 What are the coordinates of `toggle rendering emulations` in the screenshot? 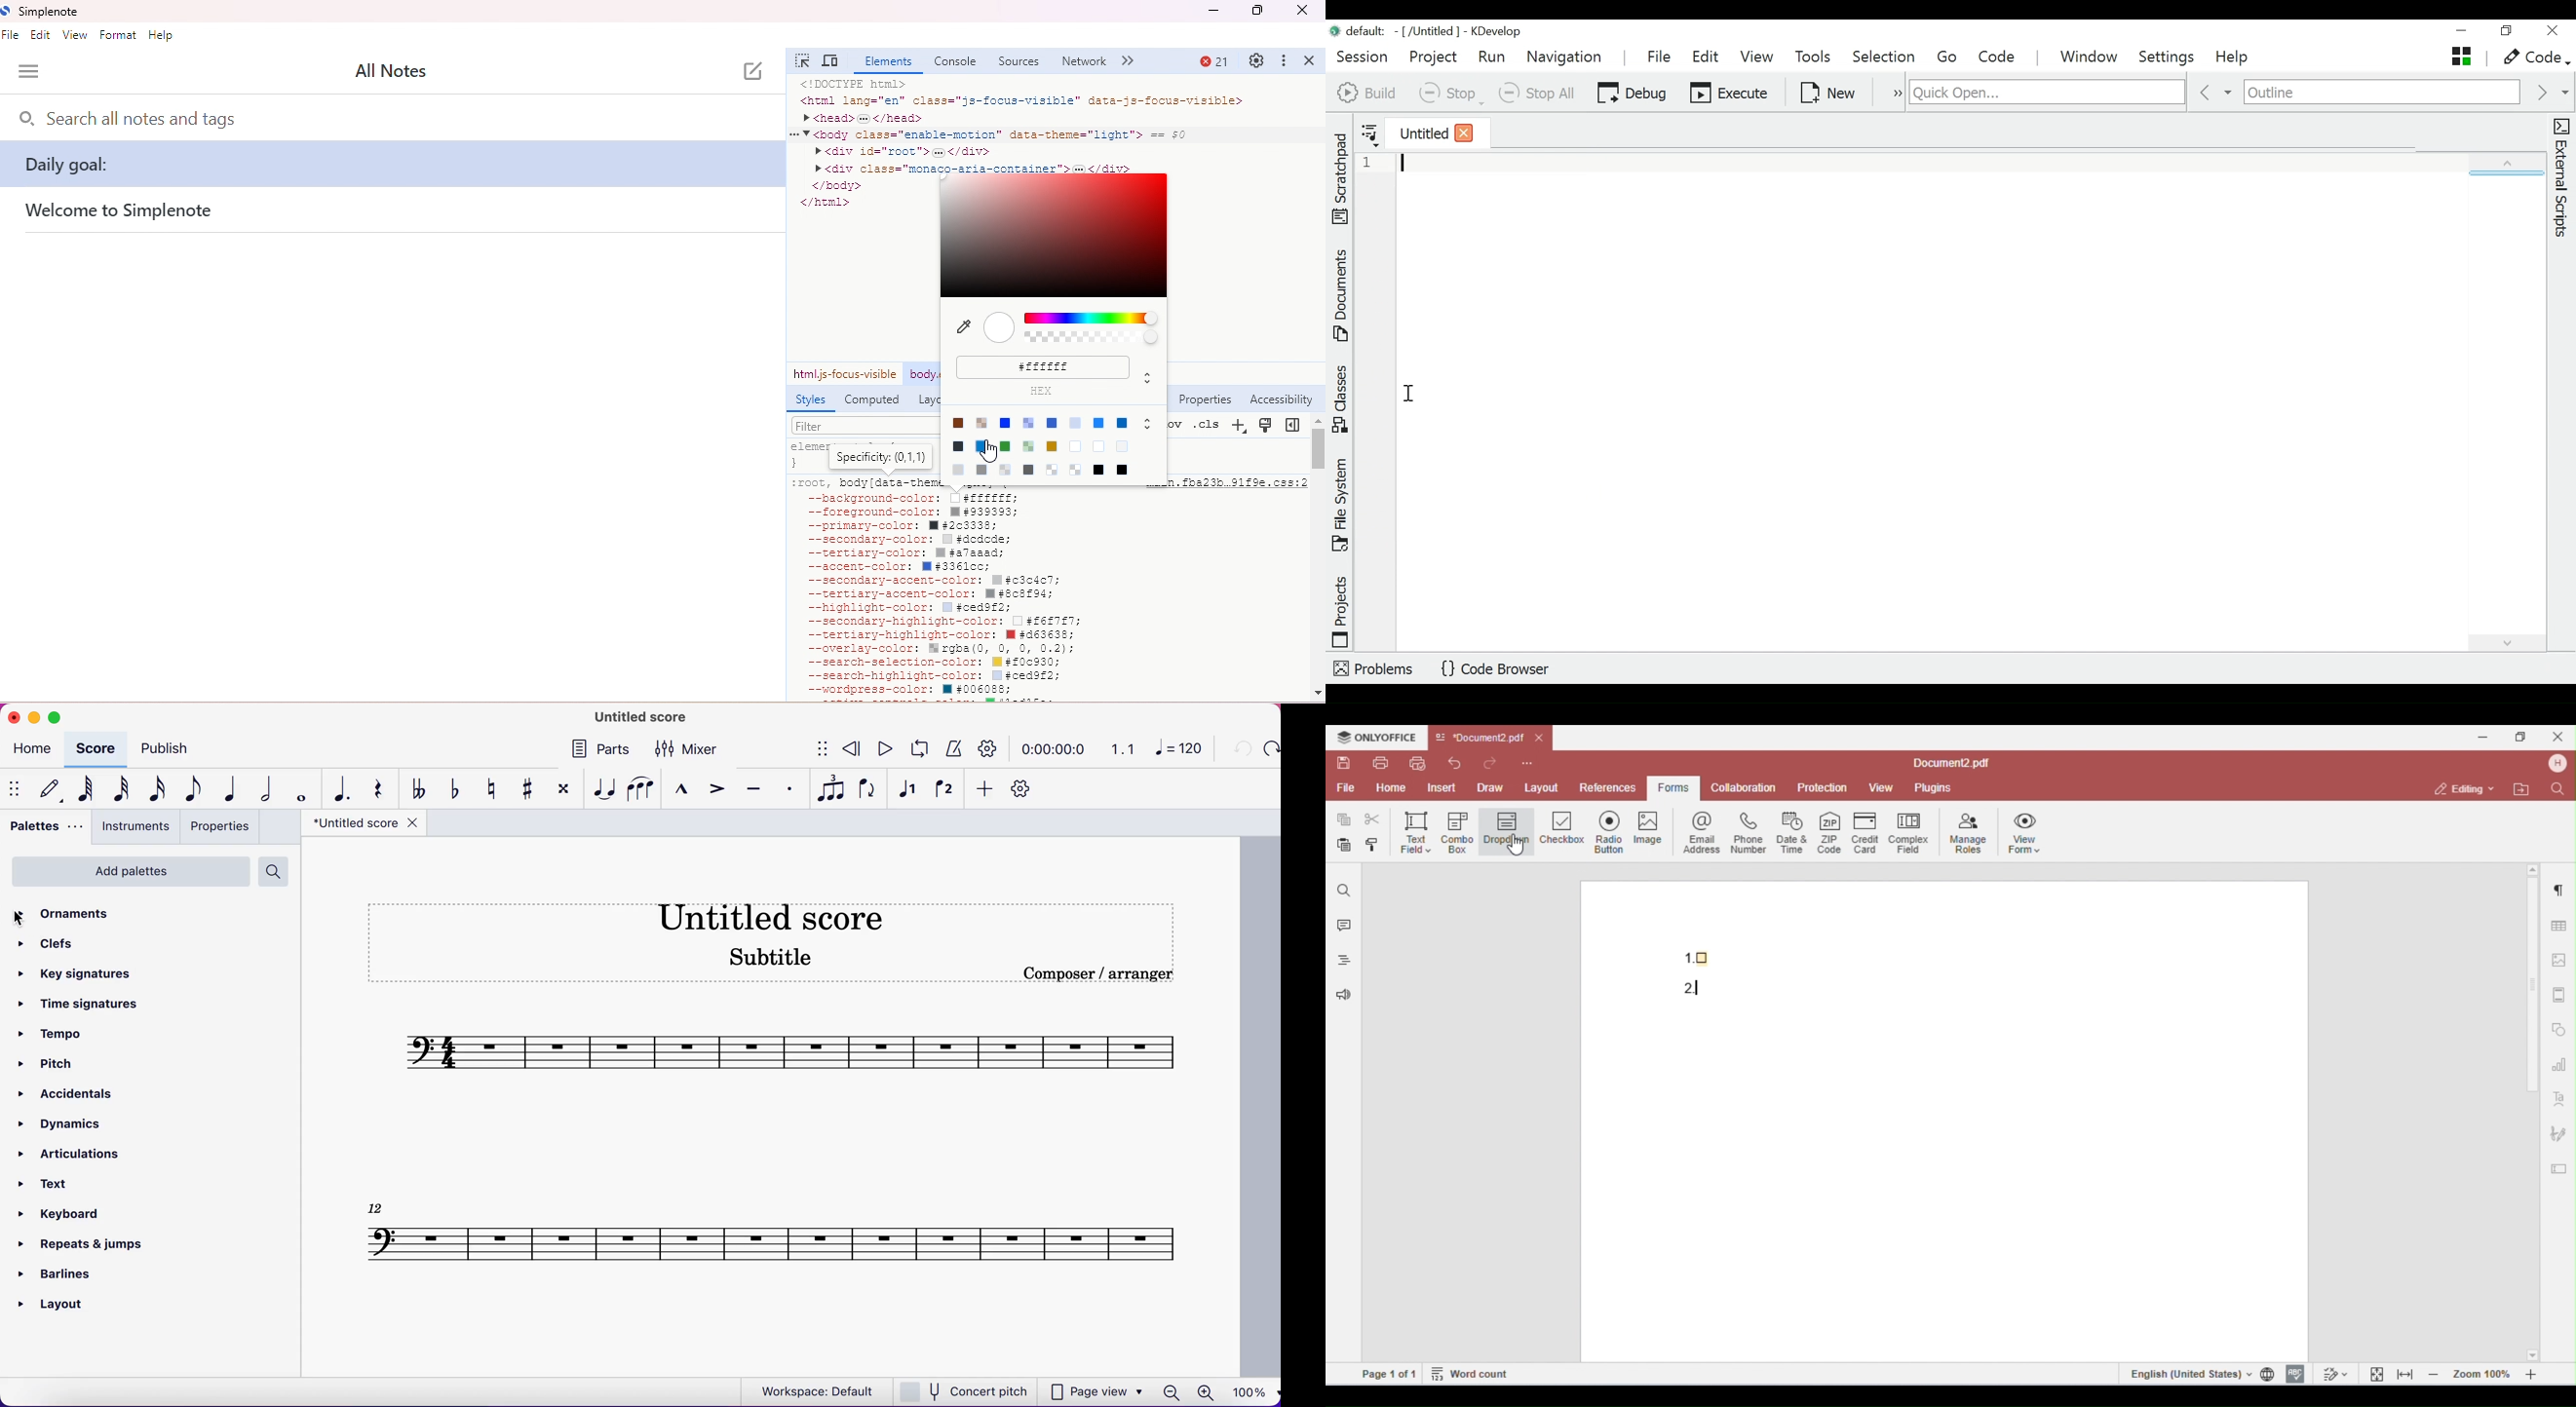 It's located at (1267, 427).